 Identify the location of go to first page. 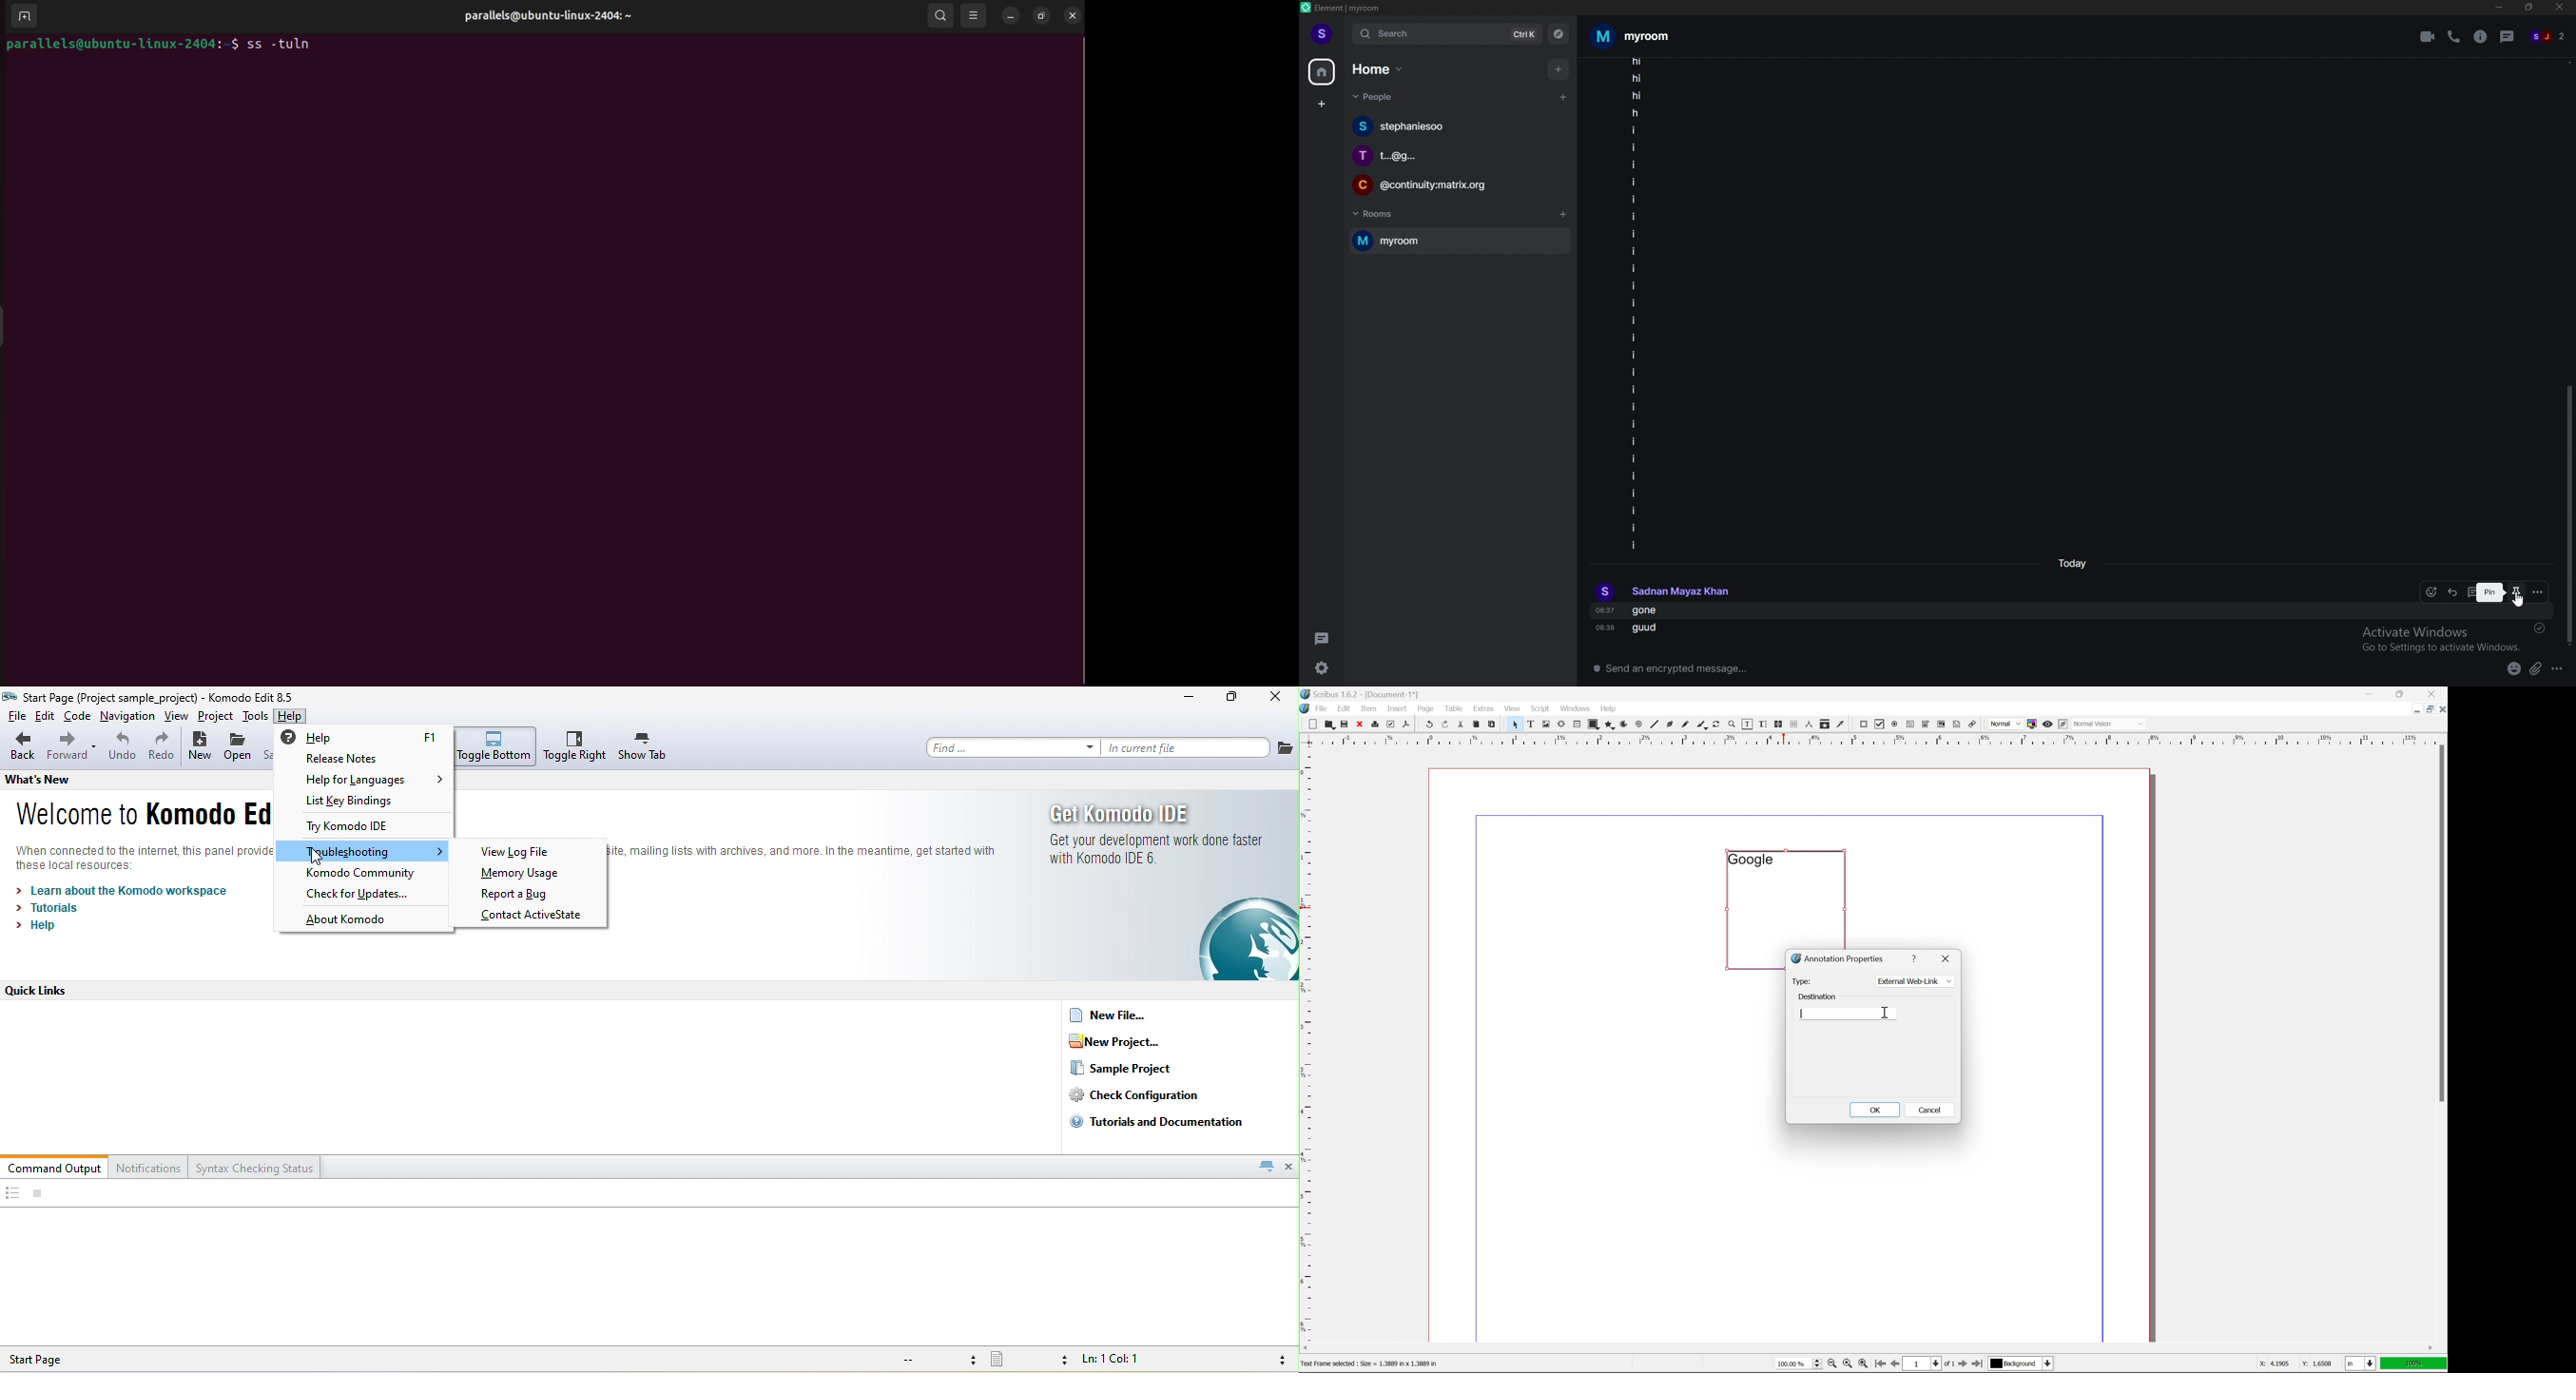
(1878, 1364).